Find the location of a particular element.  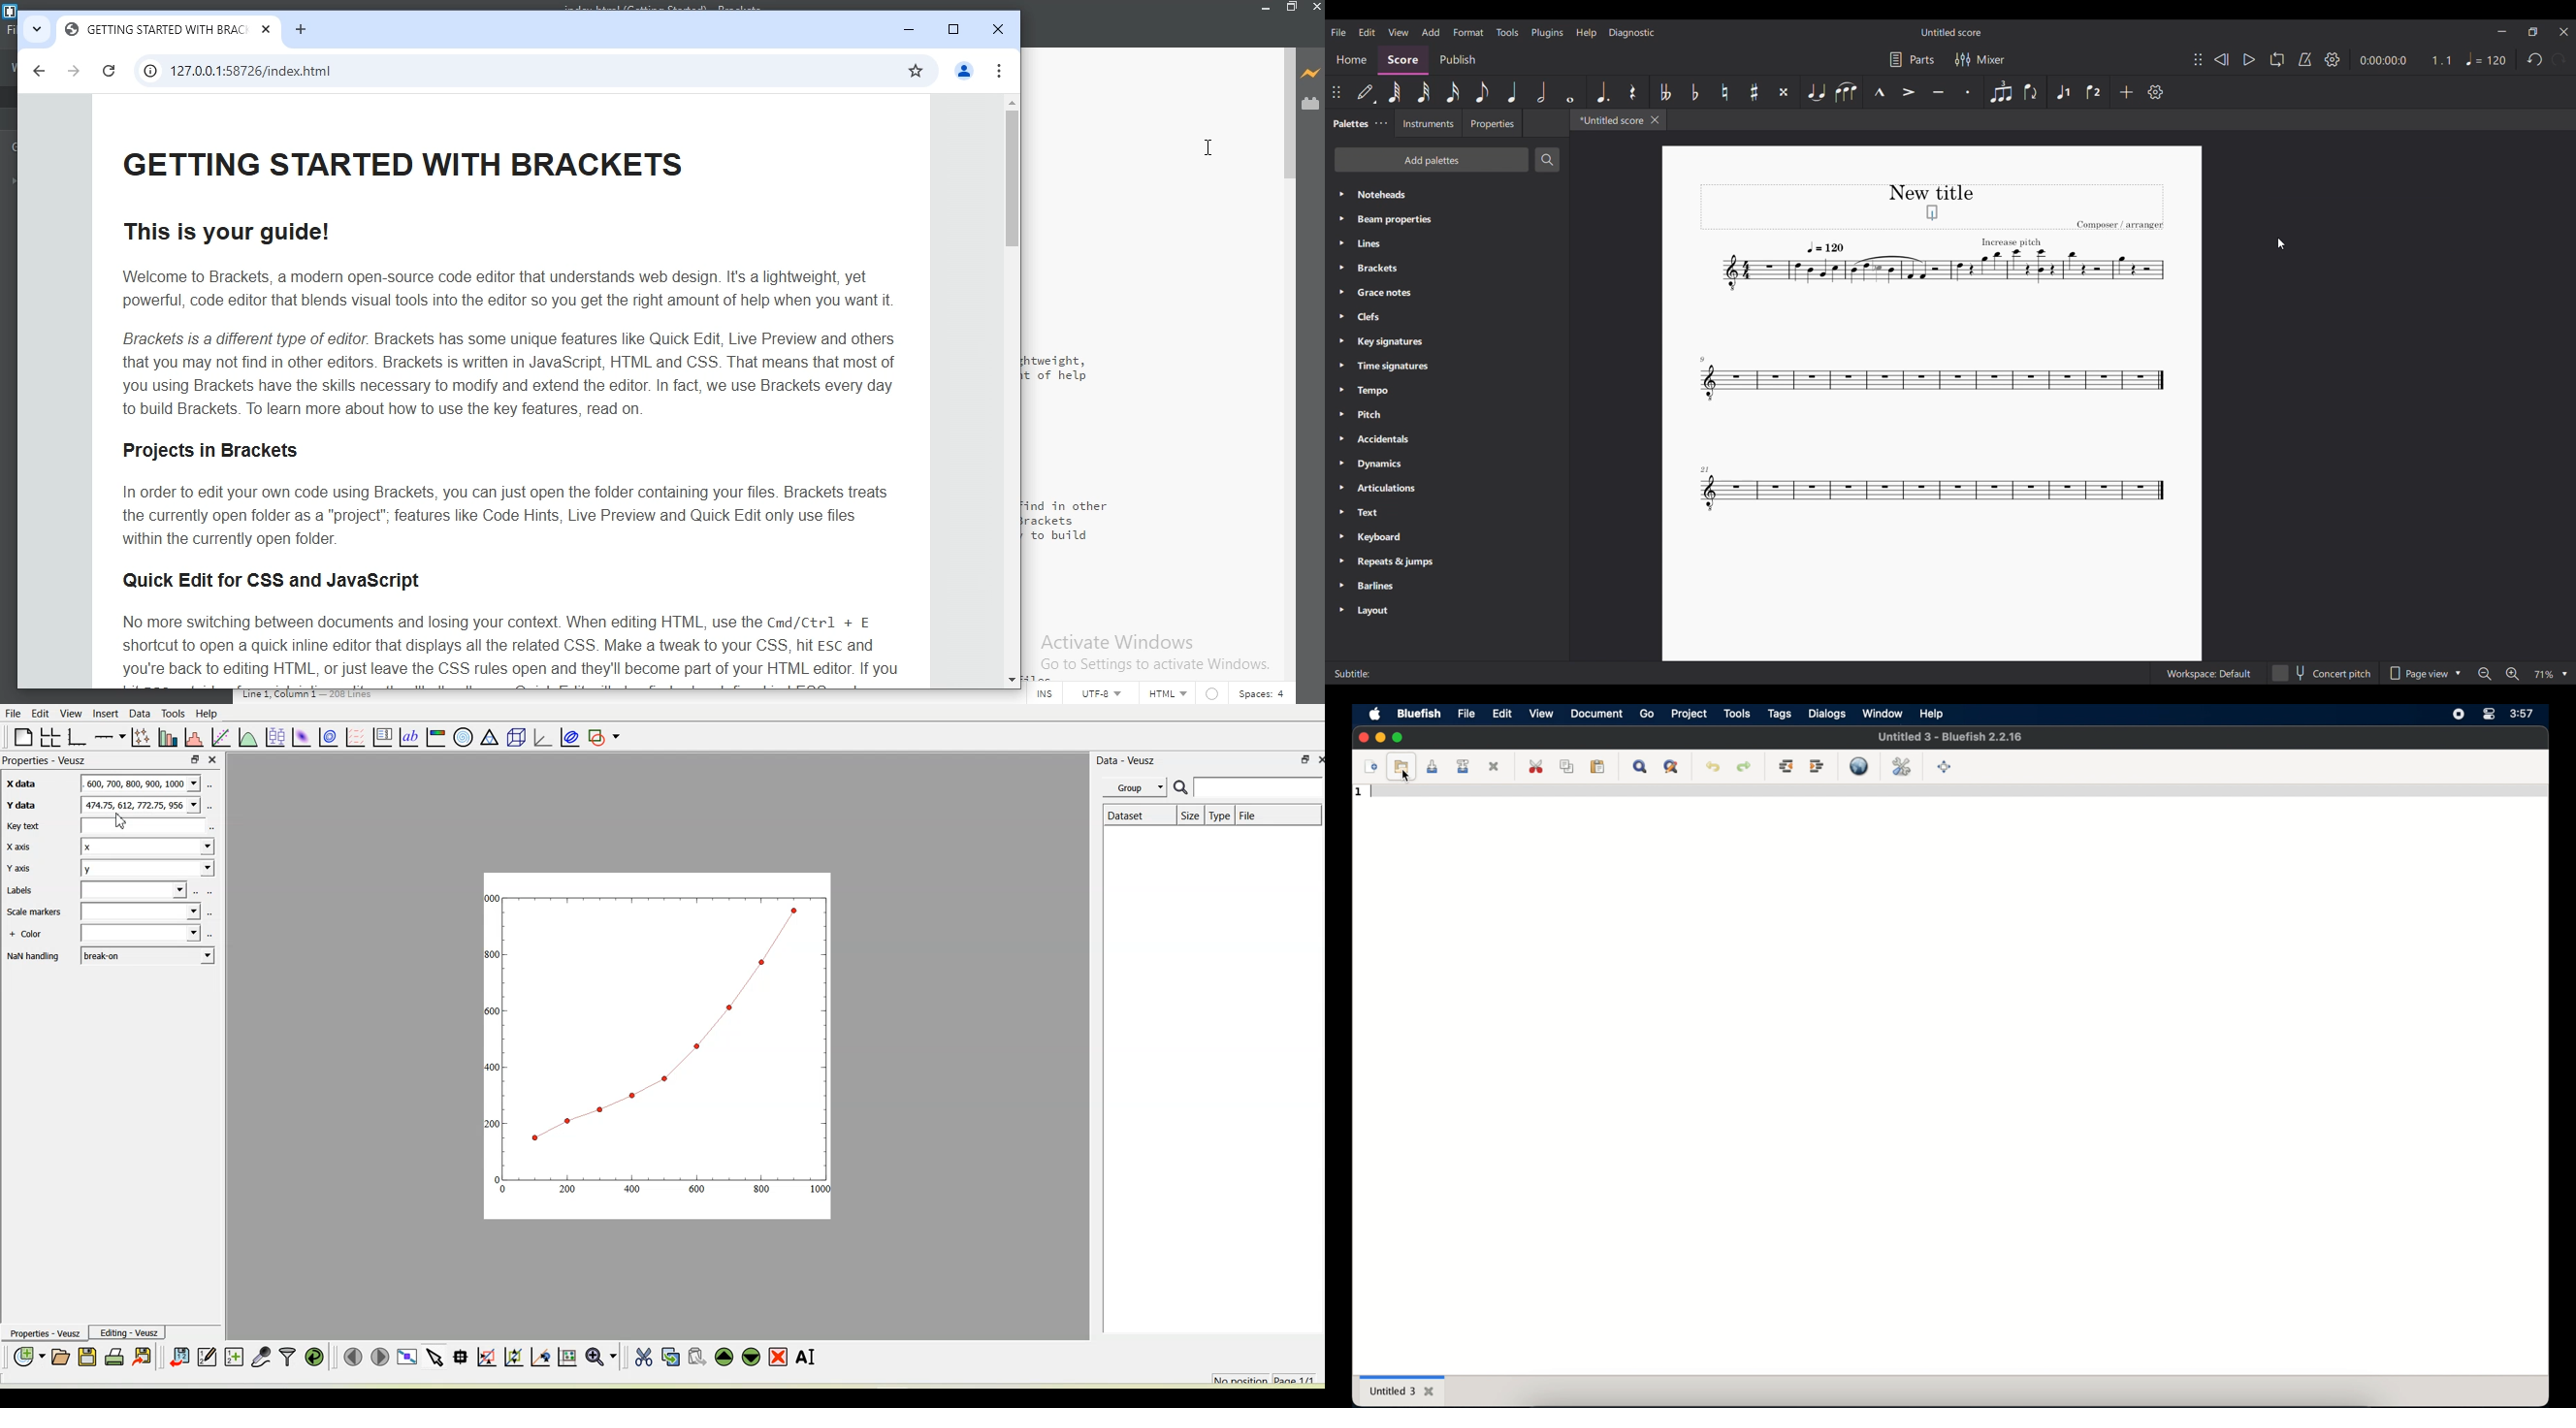

Renames the selected widget is located at coordinates (805, 1356).